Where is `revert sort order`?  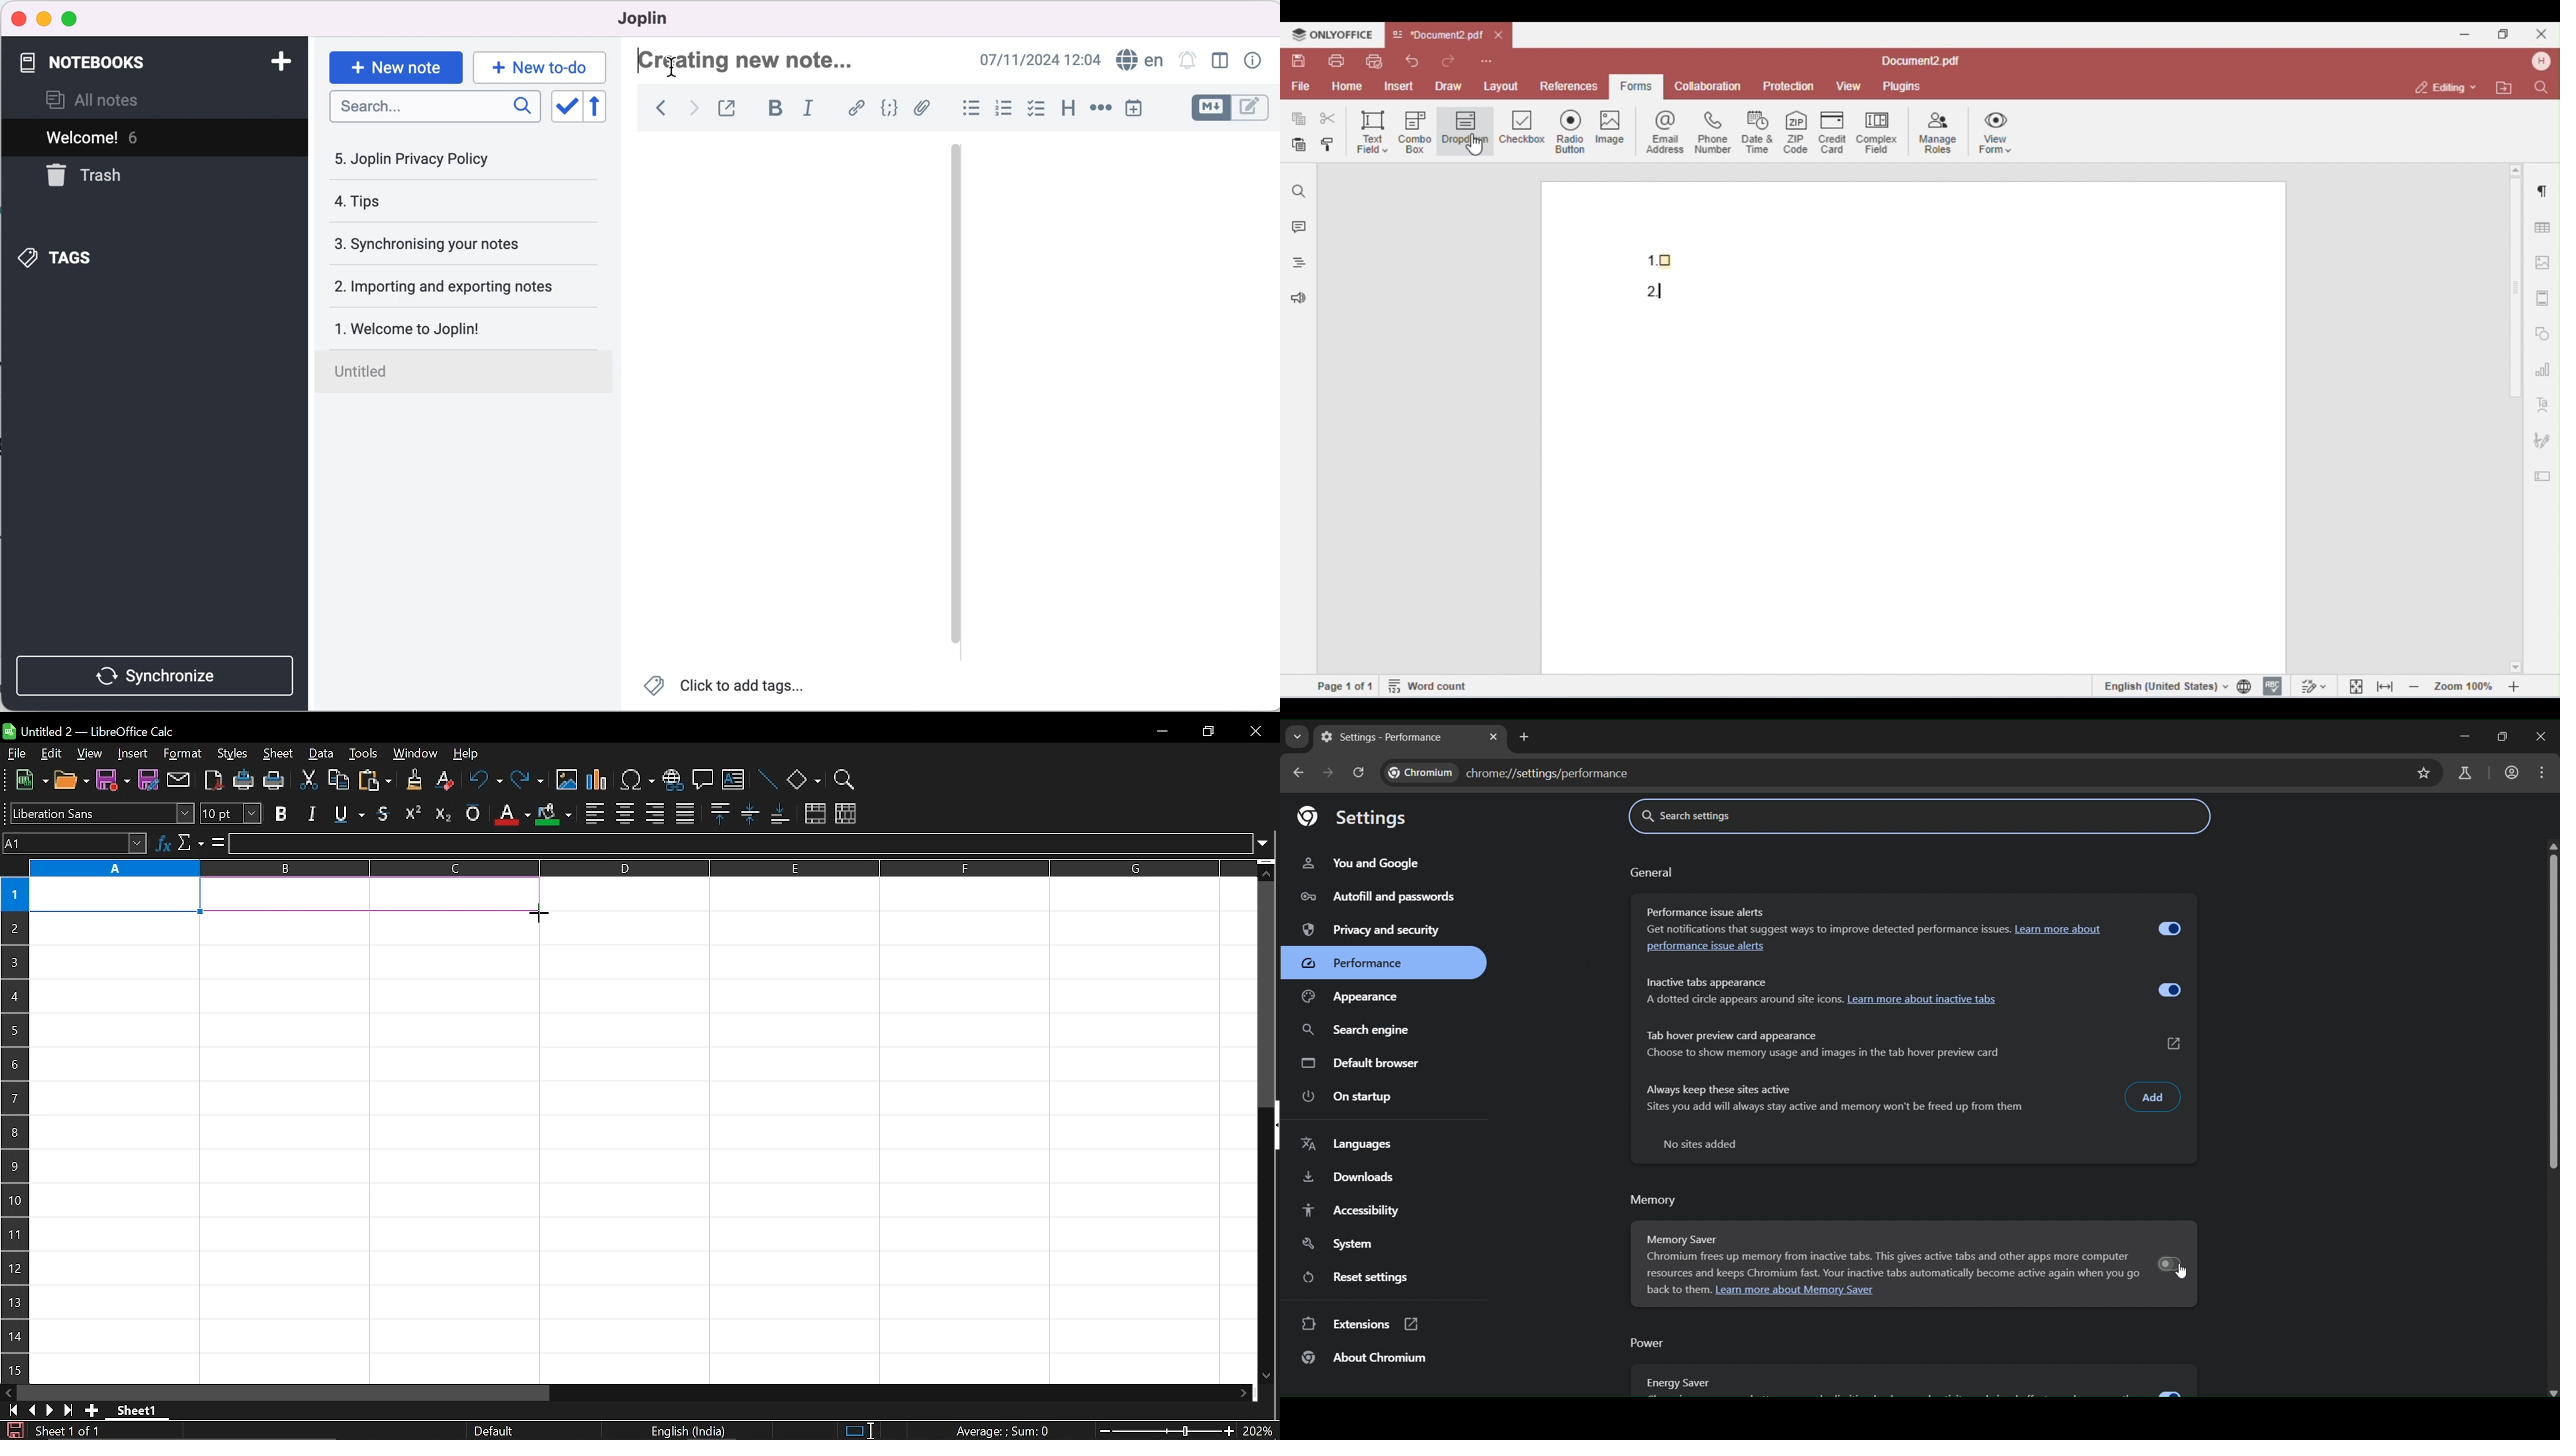
revert sort order is located at coordinates (601, 108).